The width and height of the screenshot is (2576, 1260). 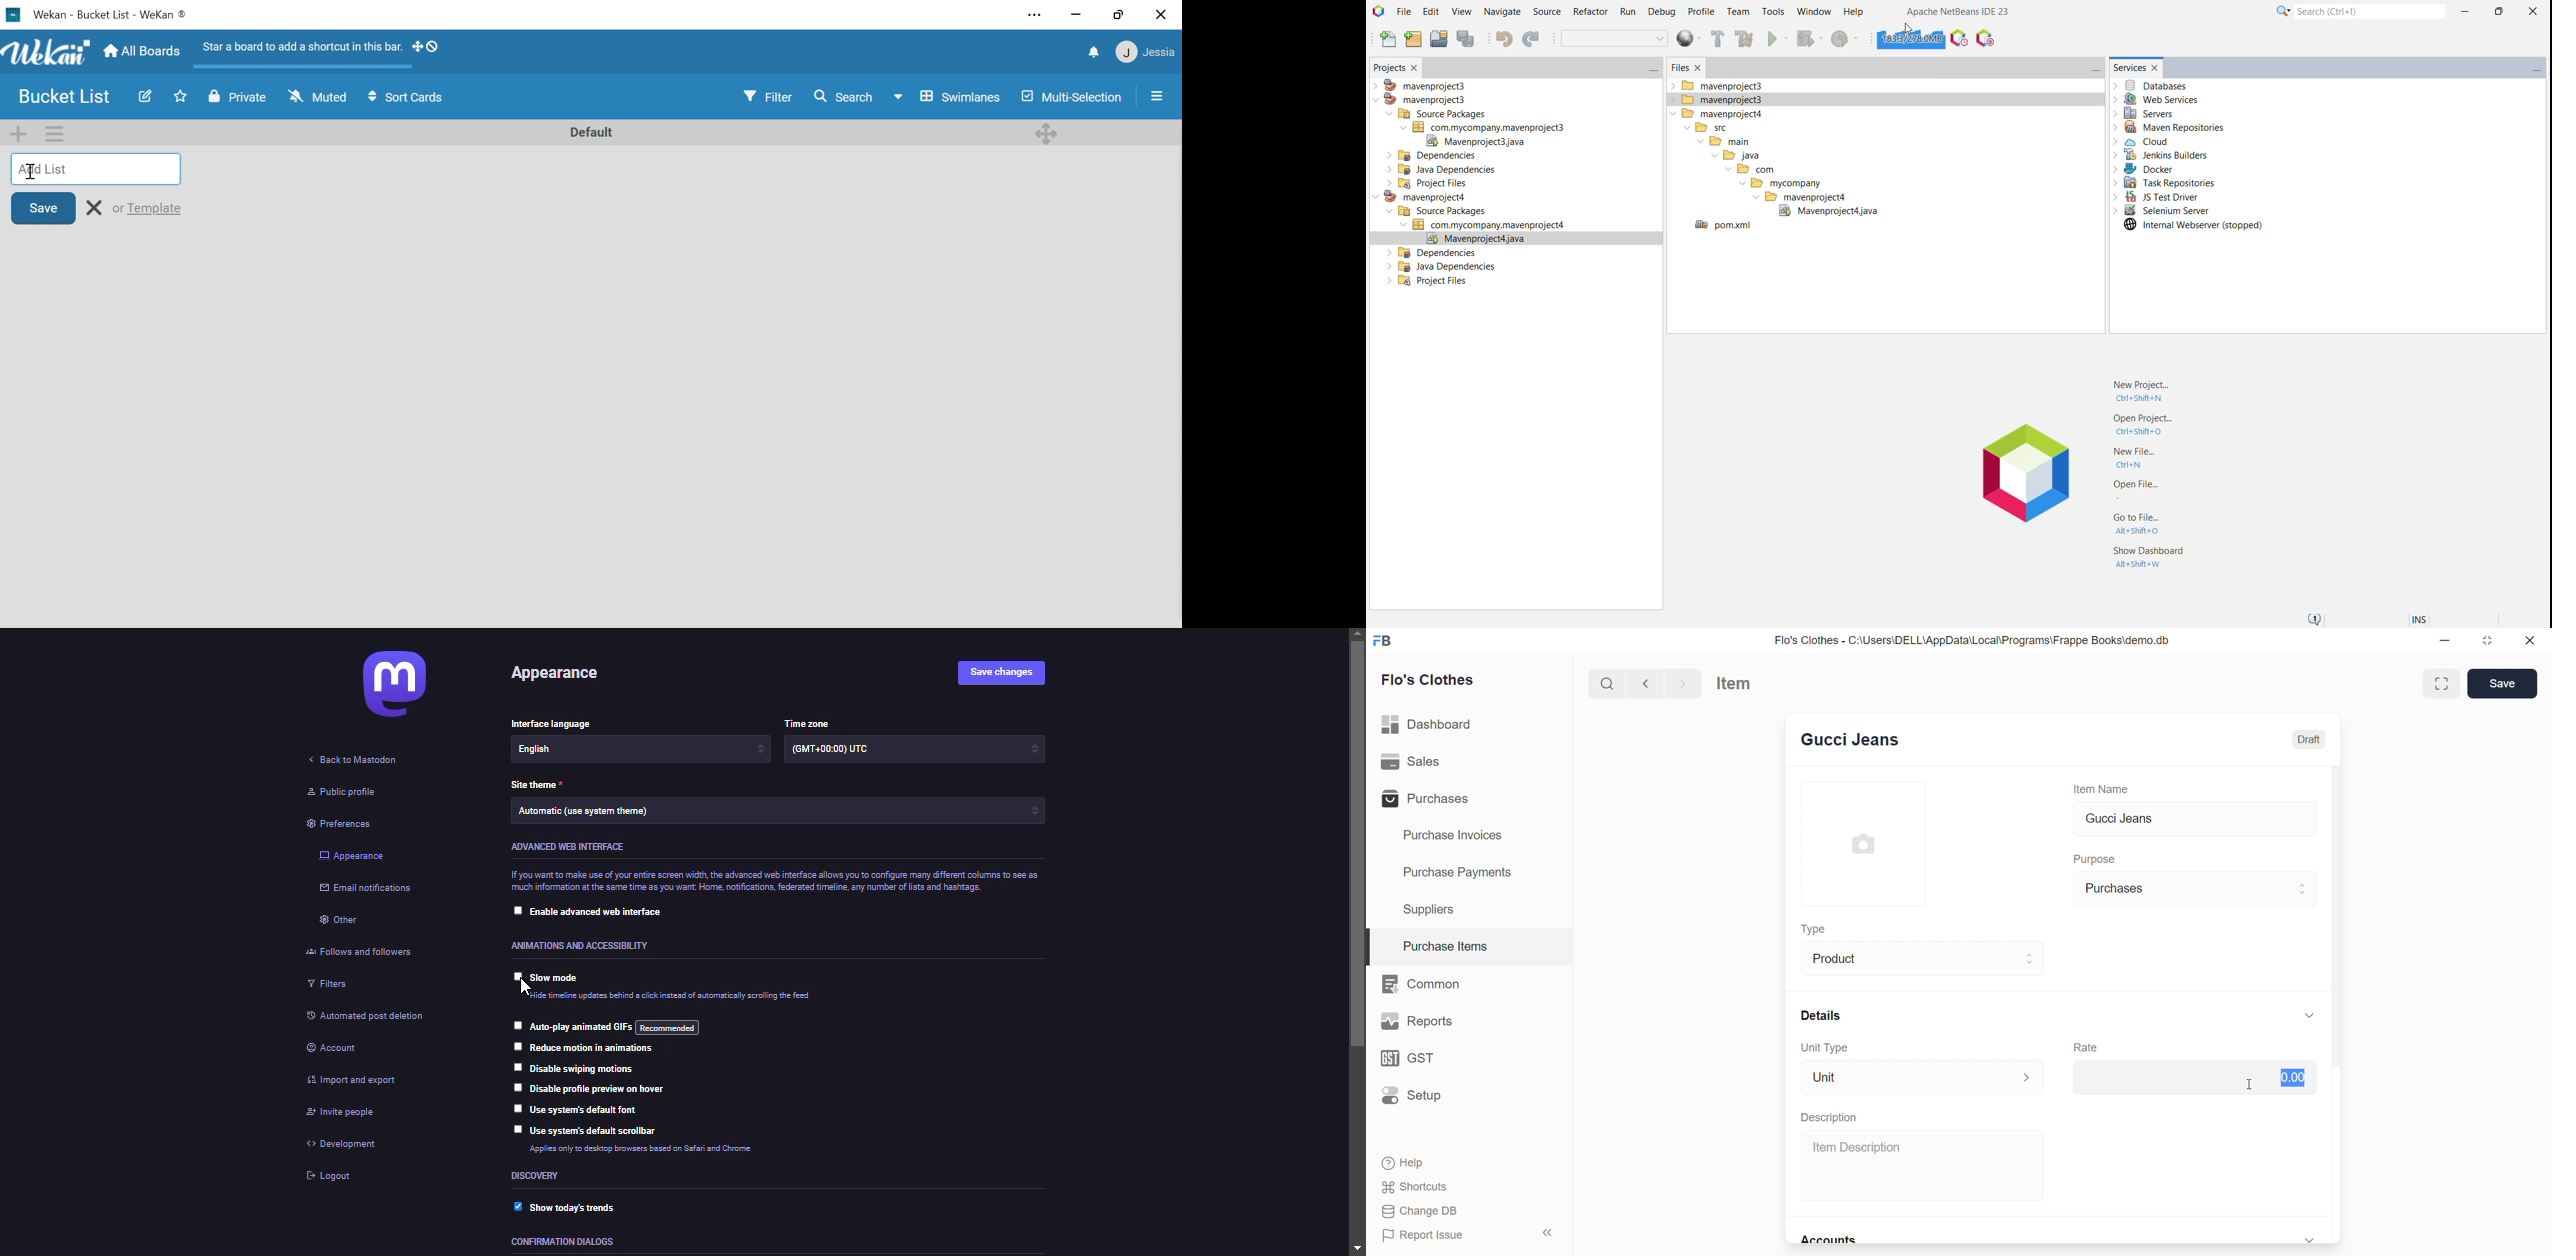 What do you see at coordinates (148, 207) in the screenshot?
I see `or Template` at bounding box center [148, 207].